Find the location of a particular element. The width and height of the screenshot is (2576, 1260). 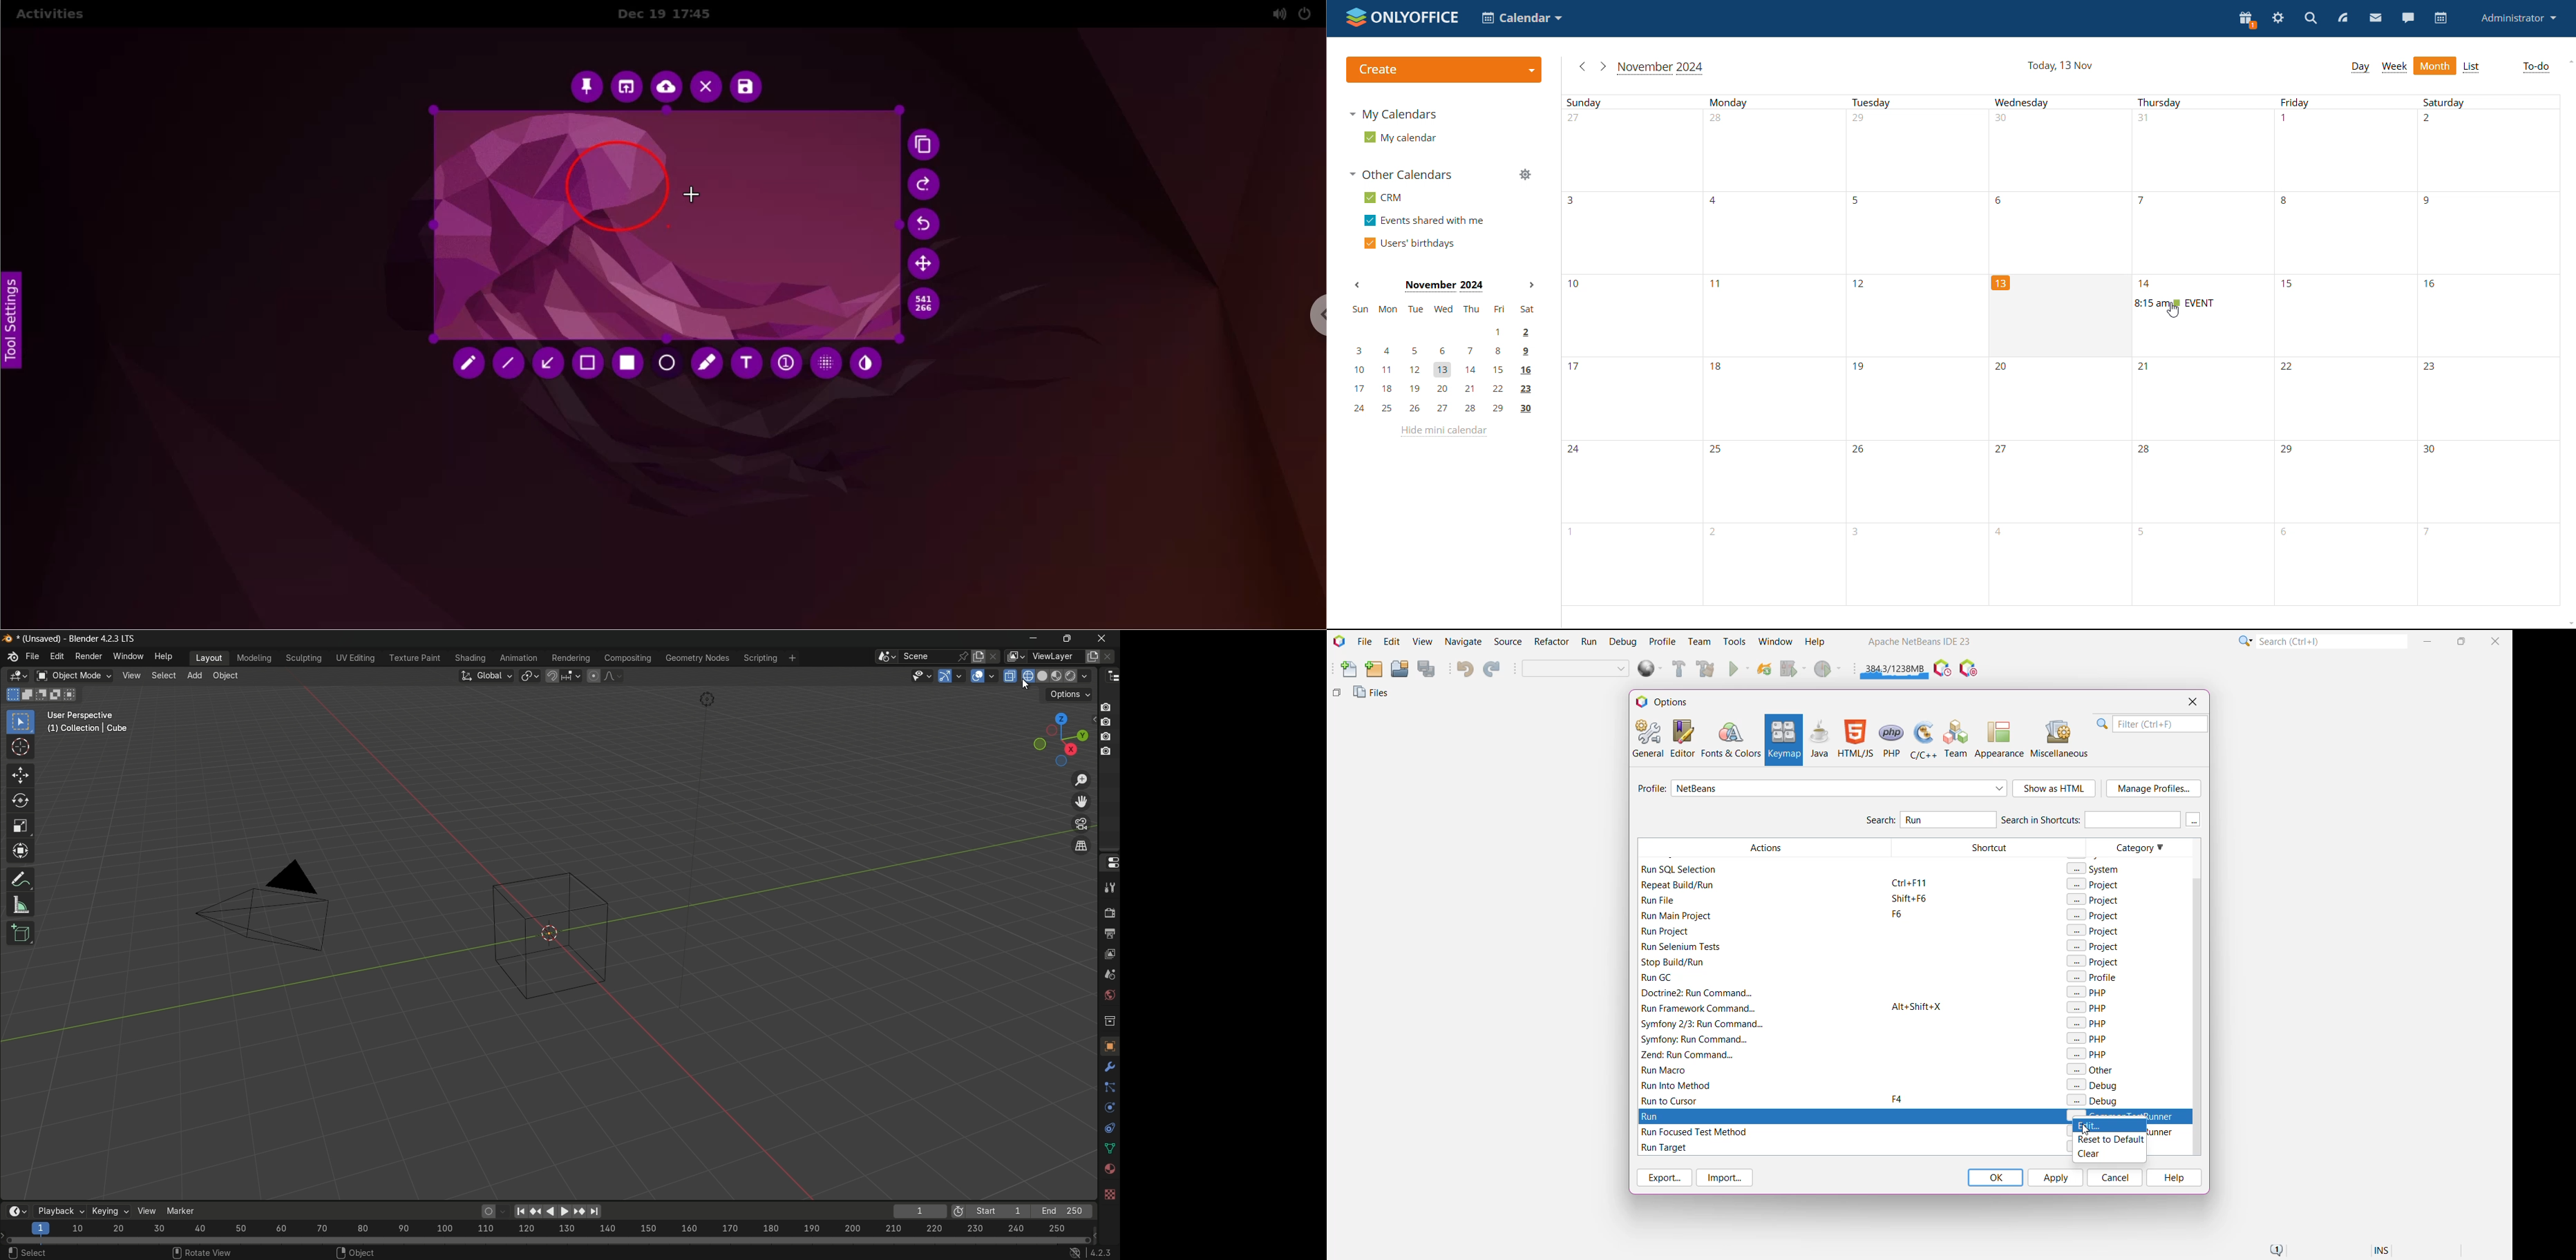

Help is located at coordinates (1821, 643).